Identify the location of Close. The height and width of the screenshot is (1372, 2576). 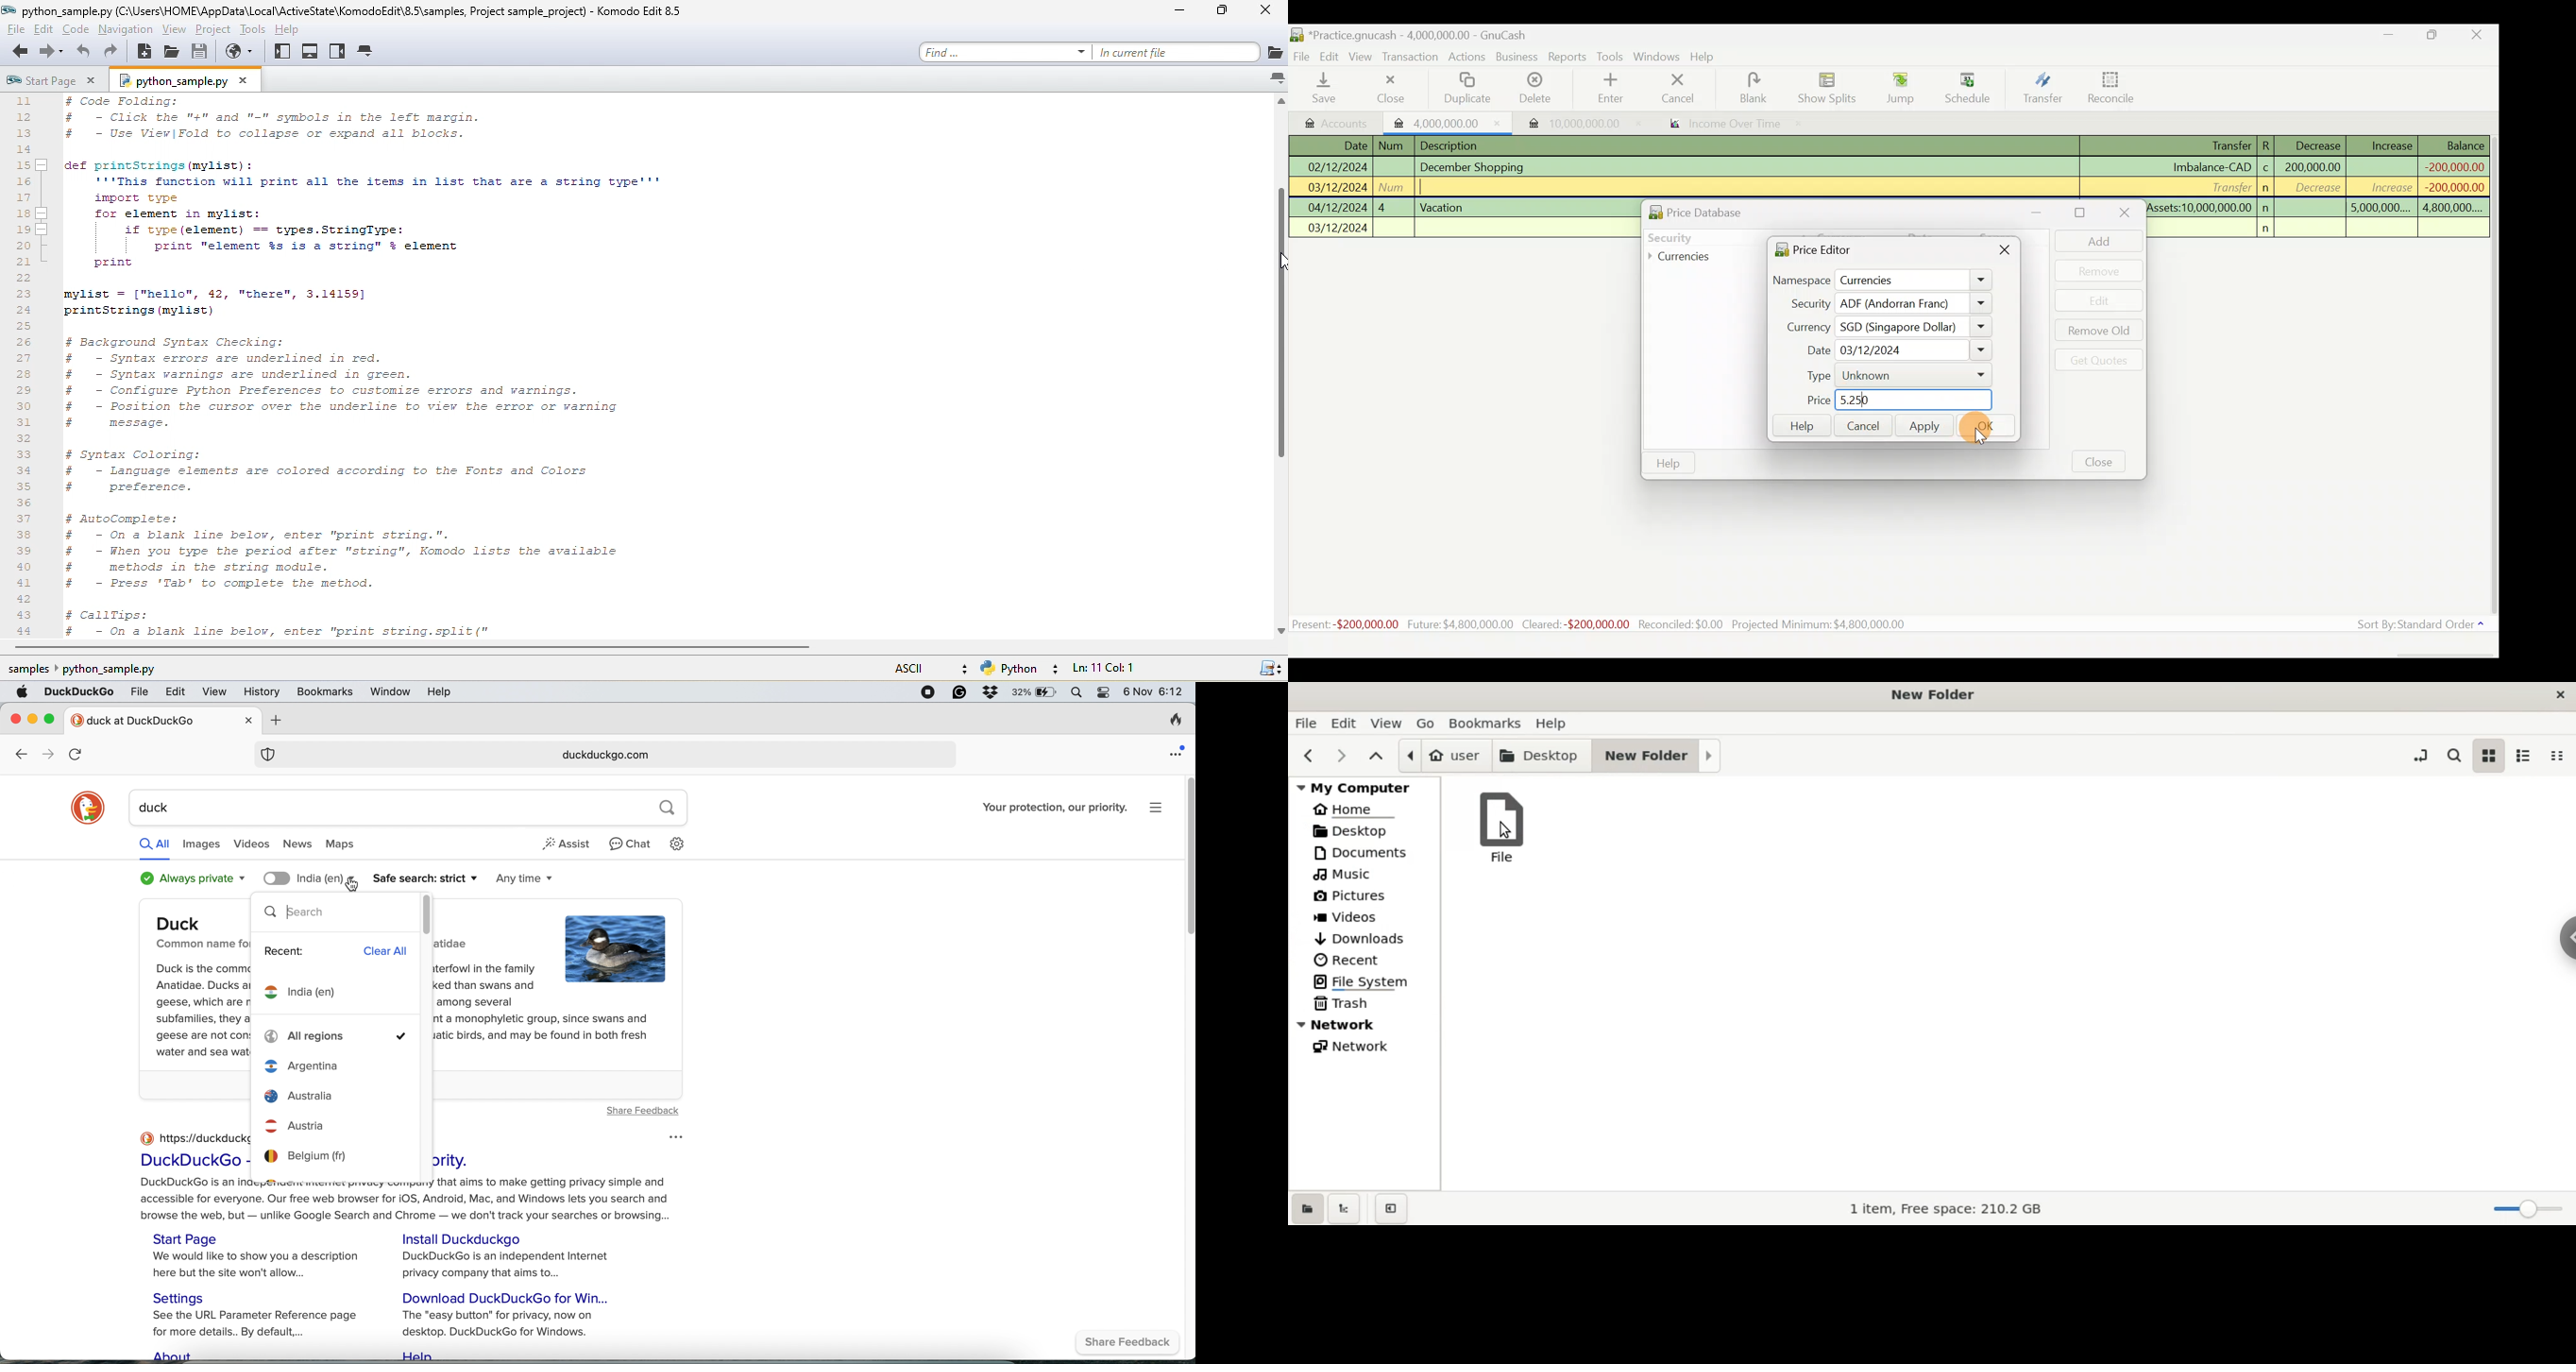
(1388, 88).